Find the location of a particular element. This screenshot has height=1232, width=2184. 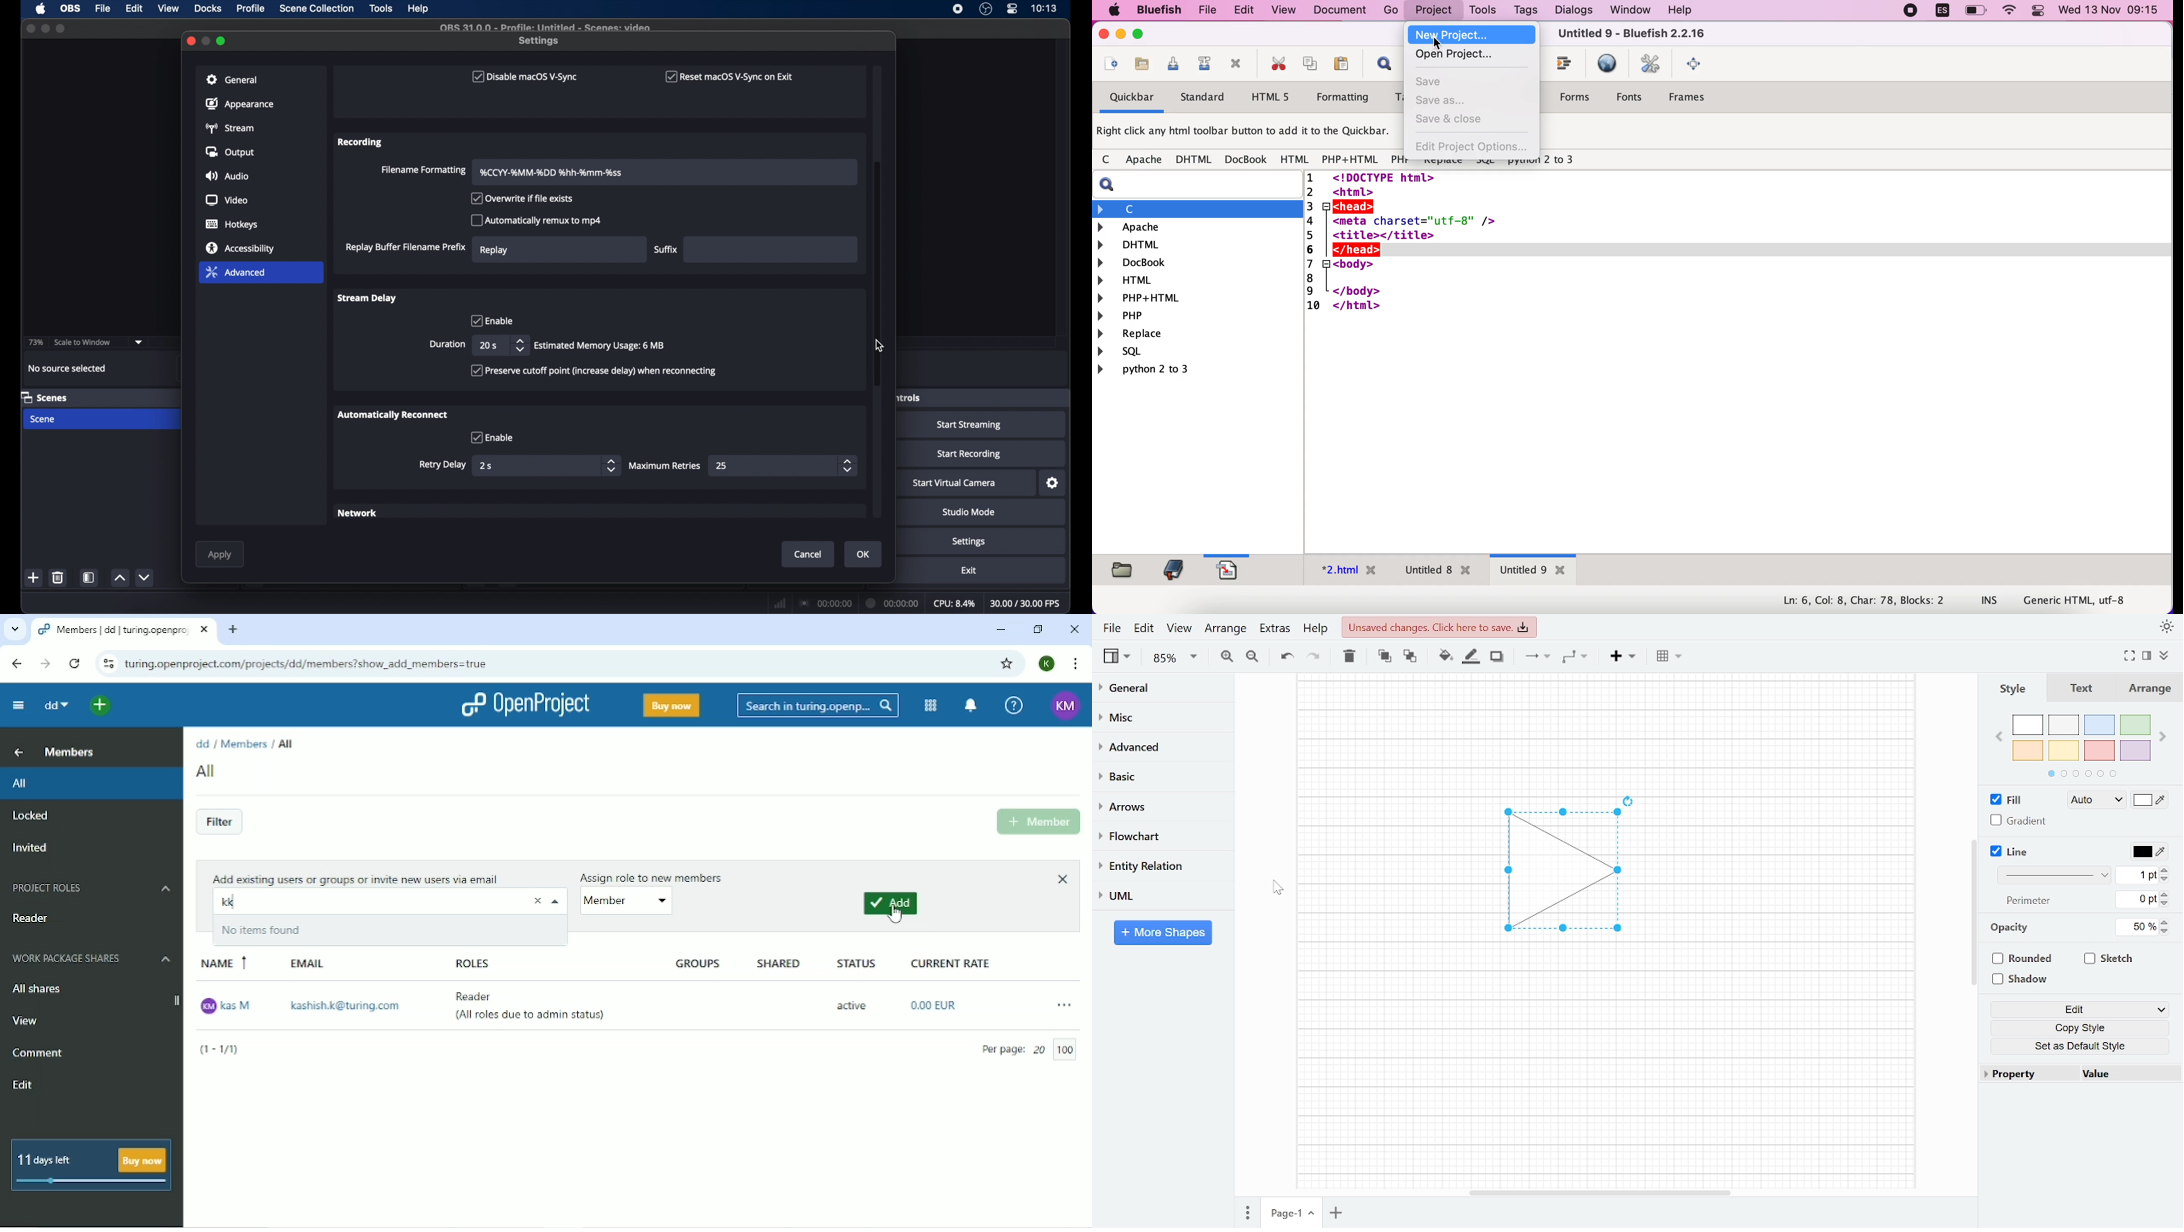

Customize and control google chrome is located at coordinates (1074, 664).